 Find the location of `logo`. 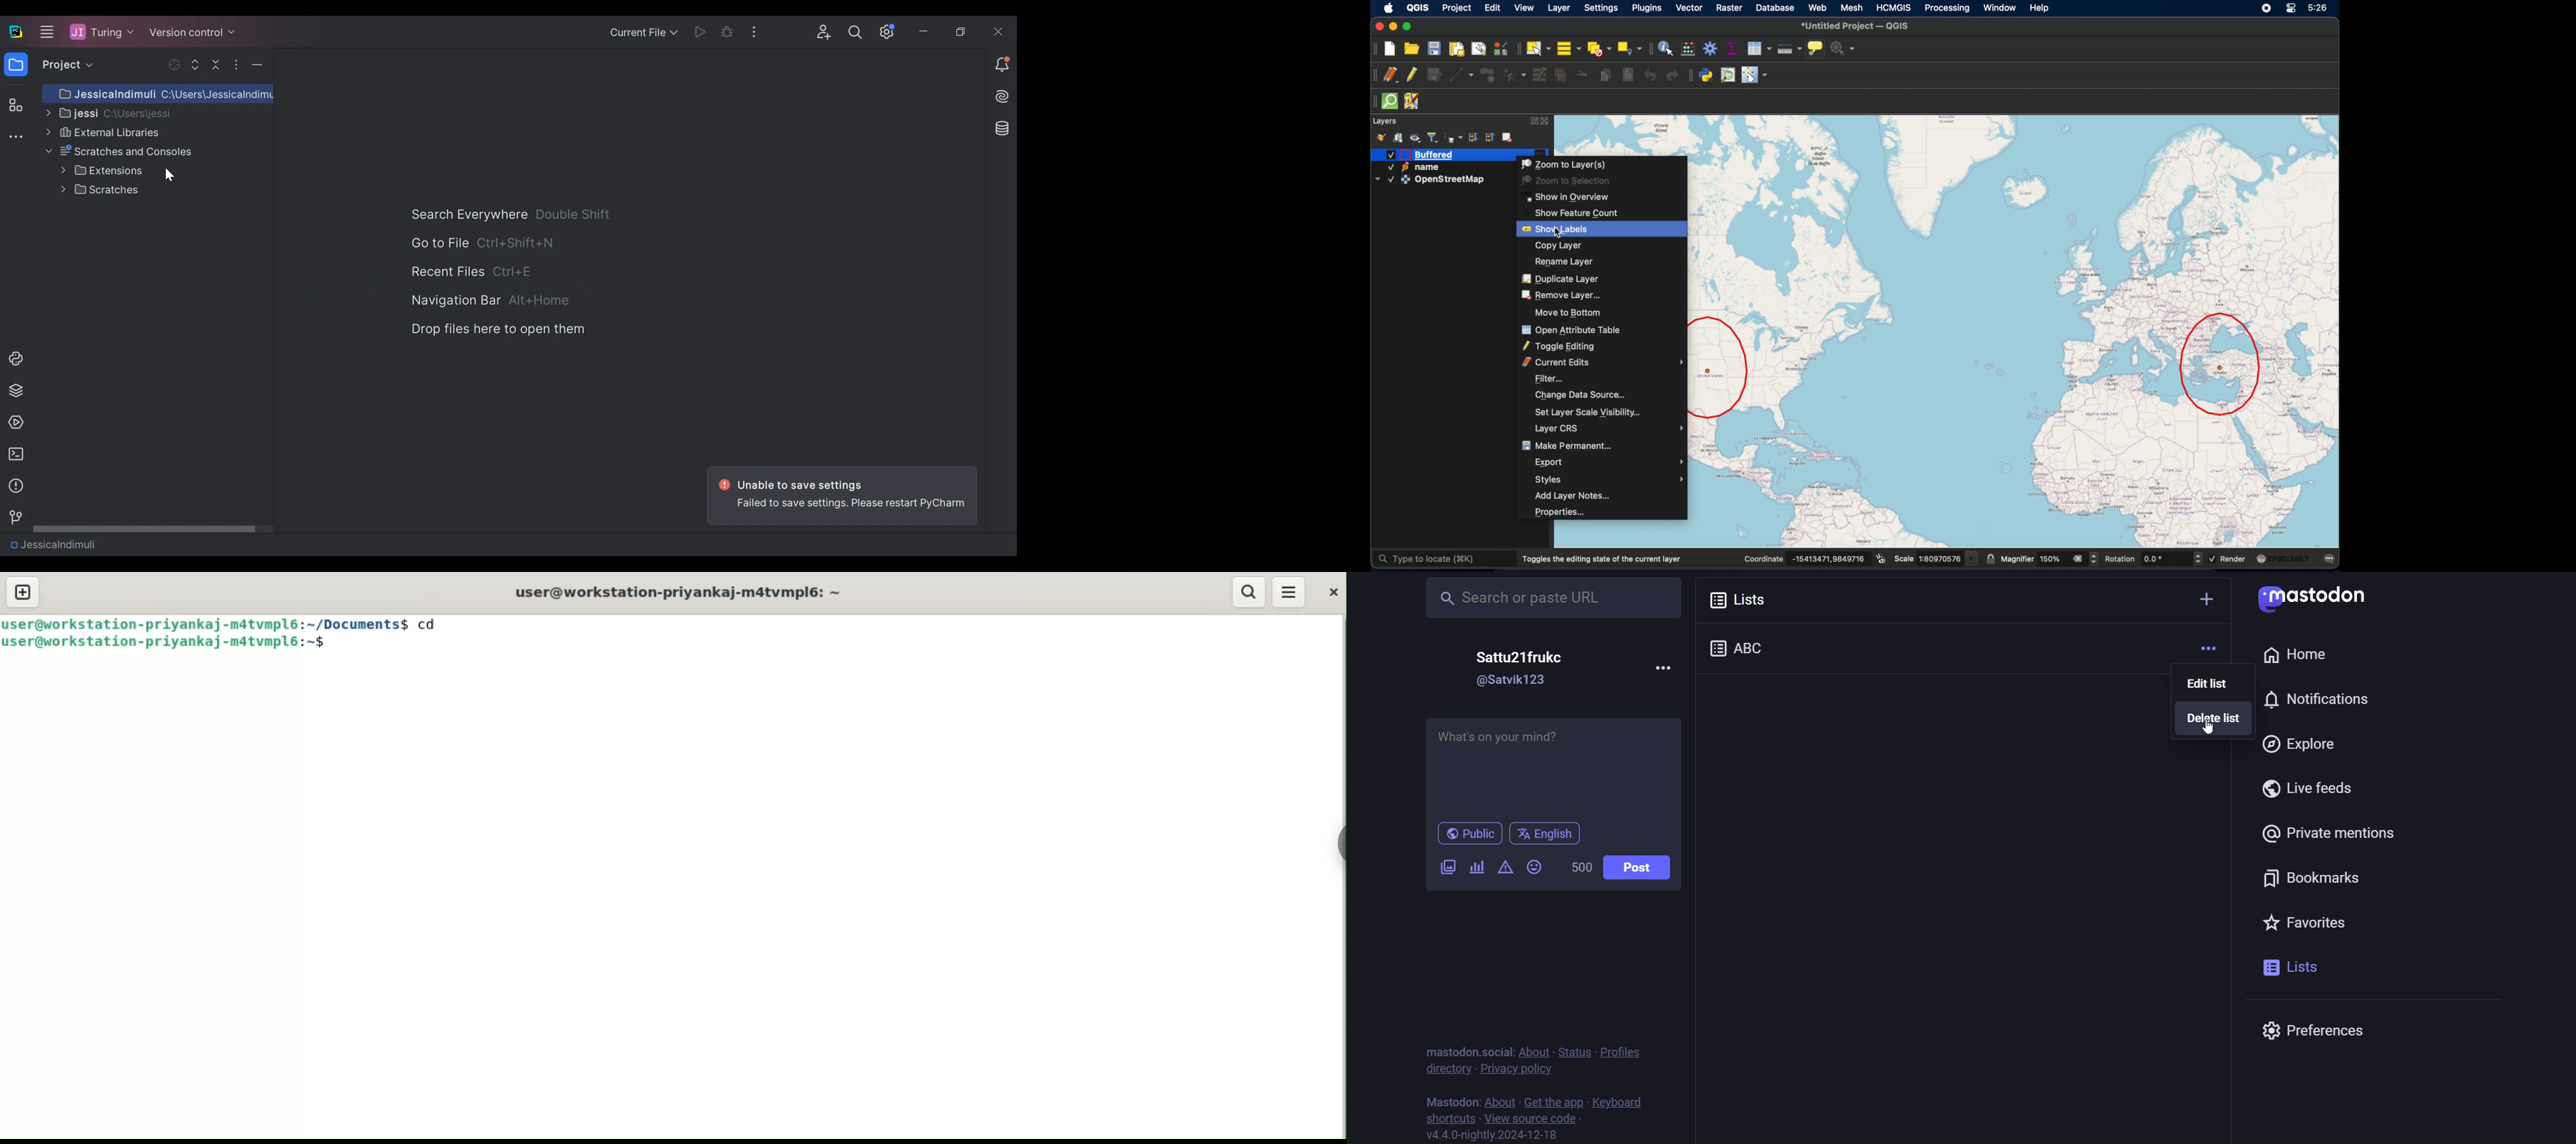

logo is located at coordinates (2314, 598).